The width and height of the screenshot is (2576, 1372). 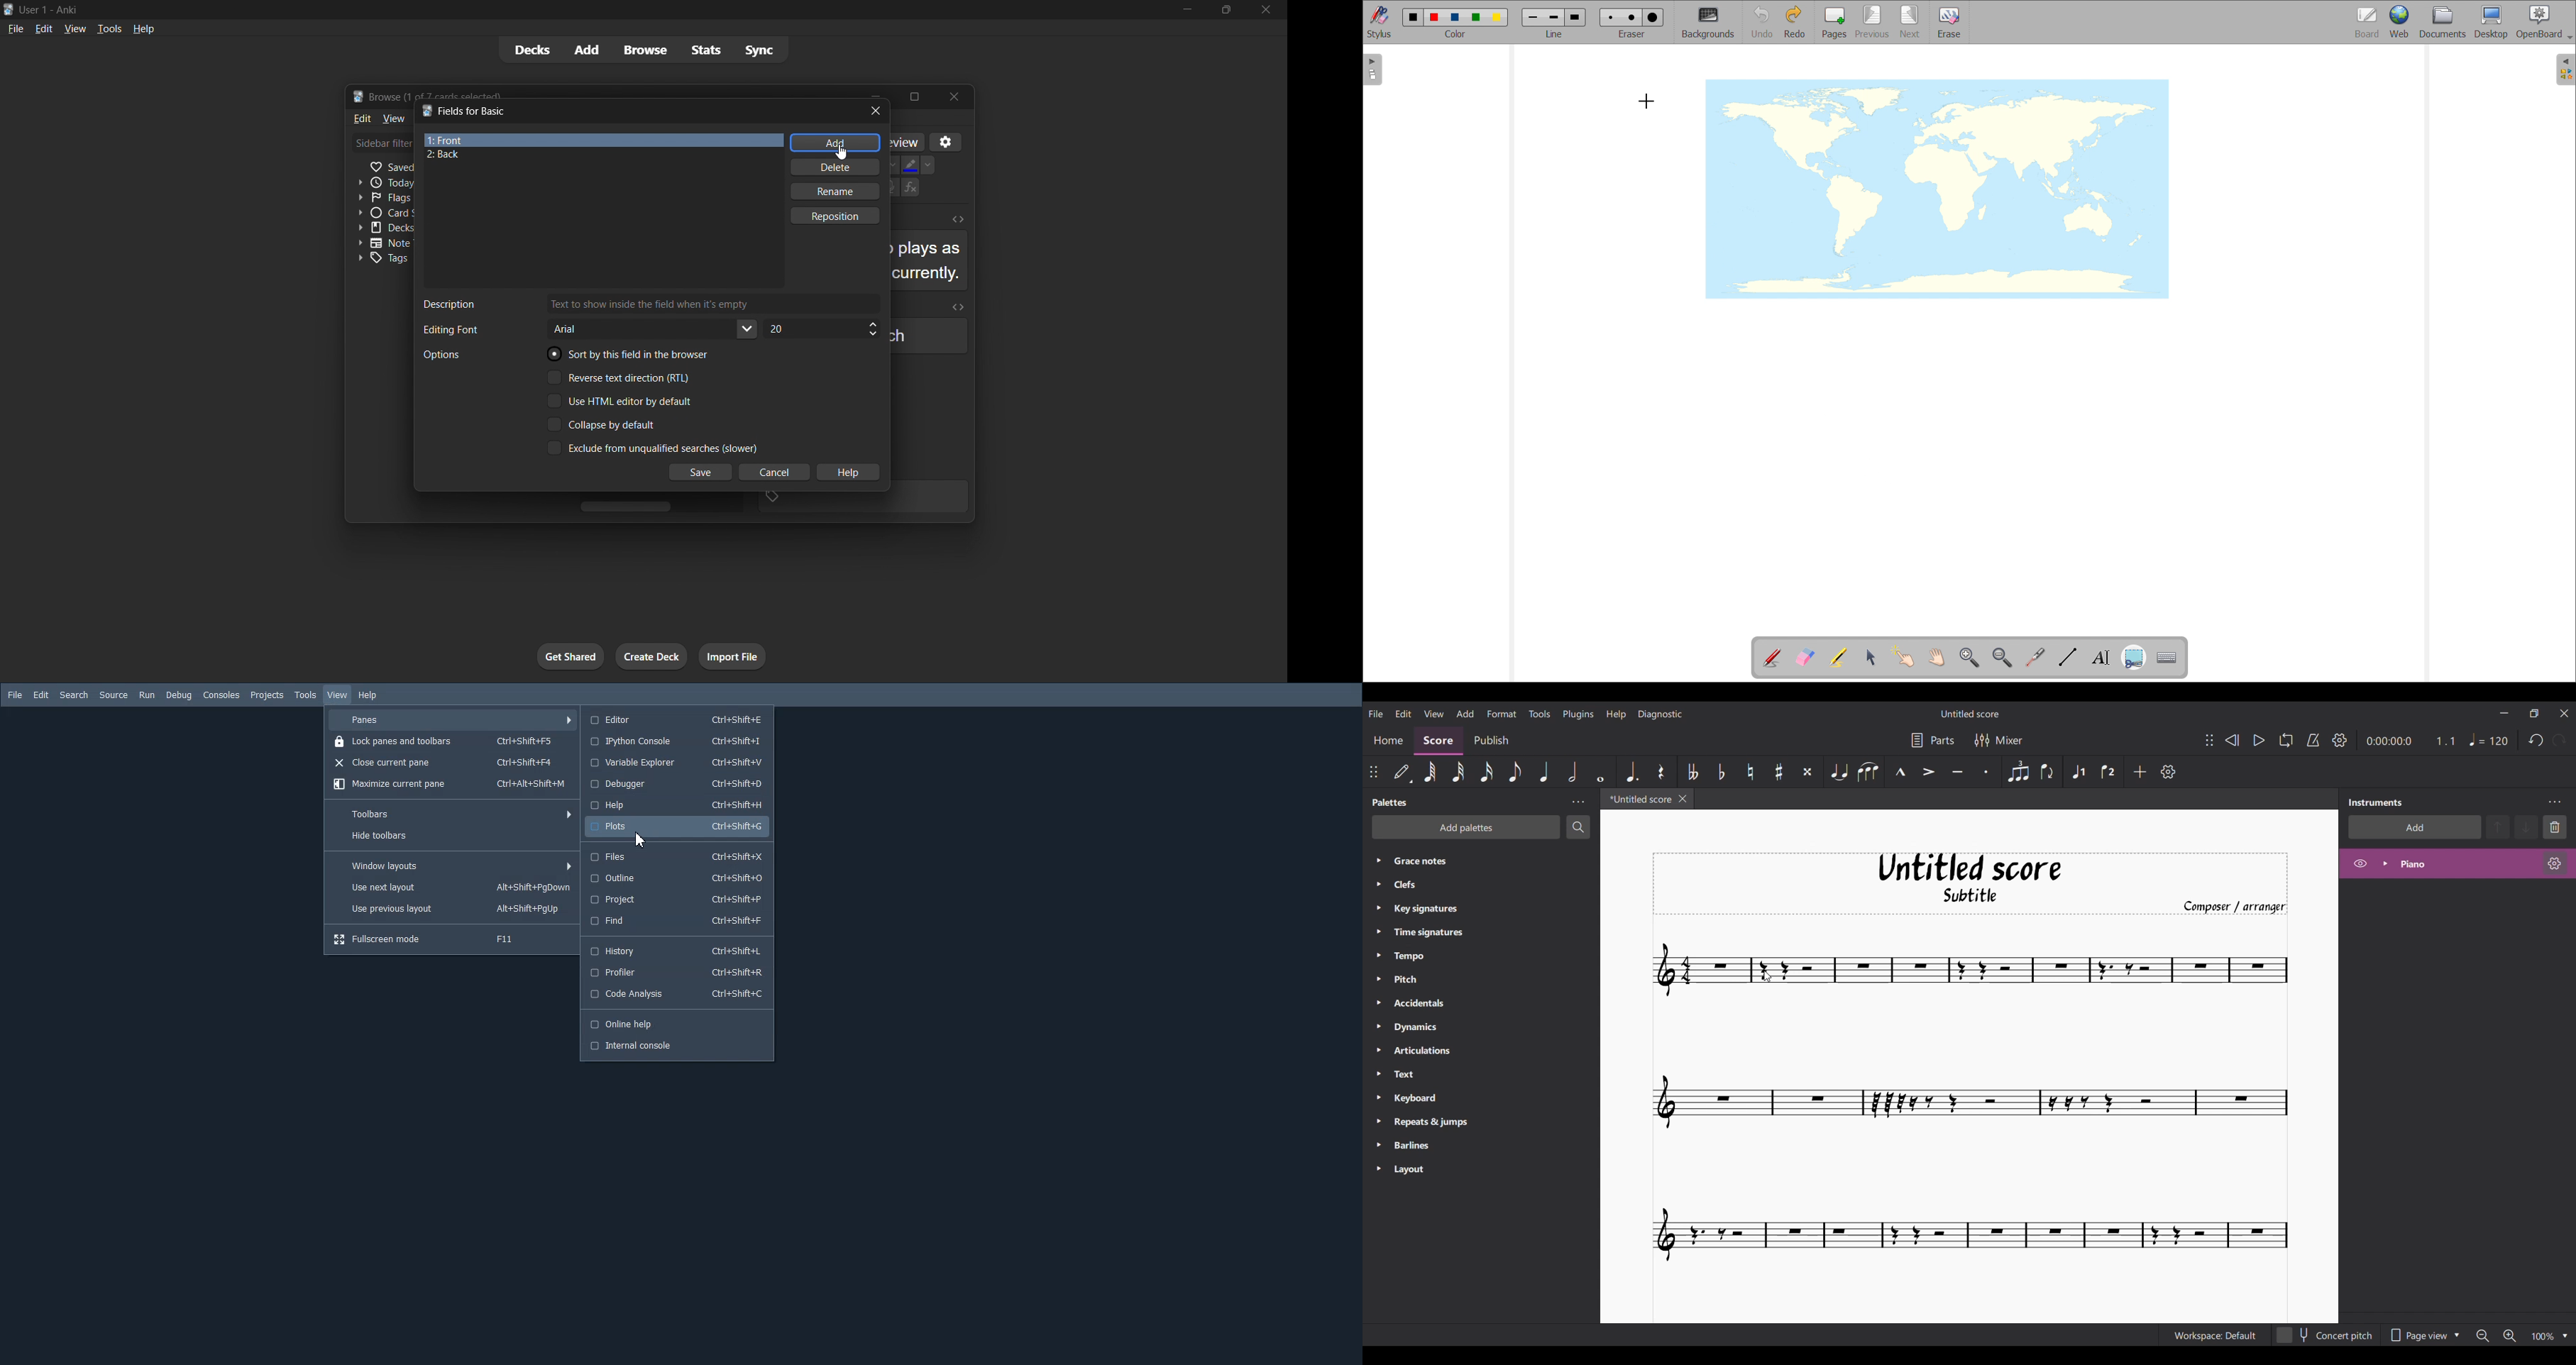 I want to click on Help, so click(x=368, y=696).